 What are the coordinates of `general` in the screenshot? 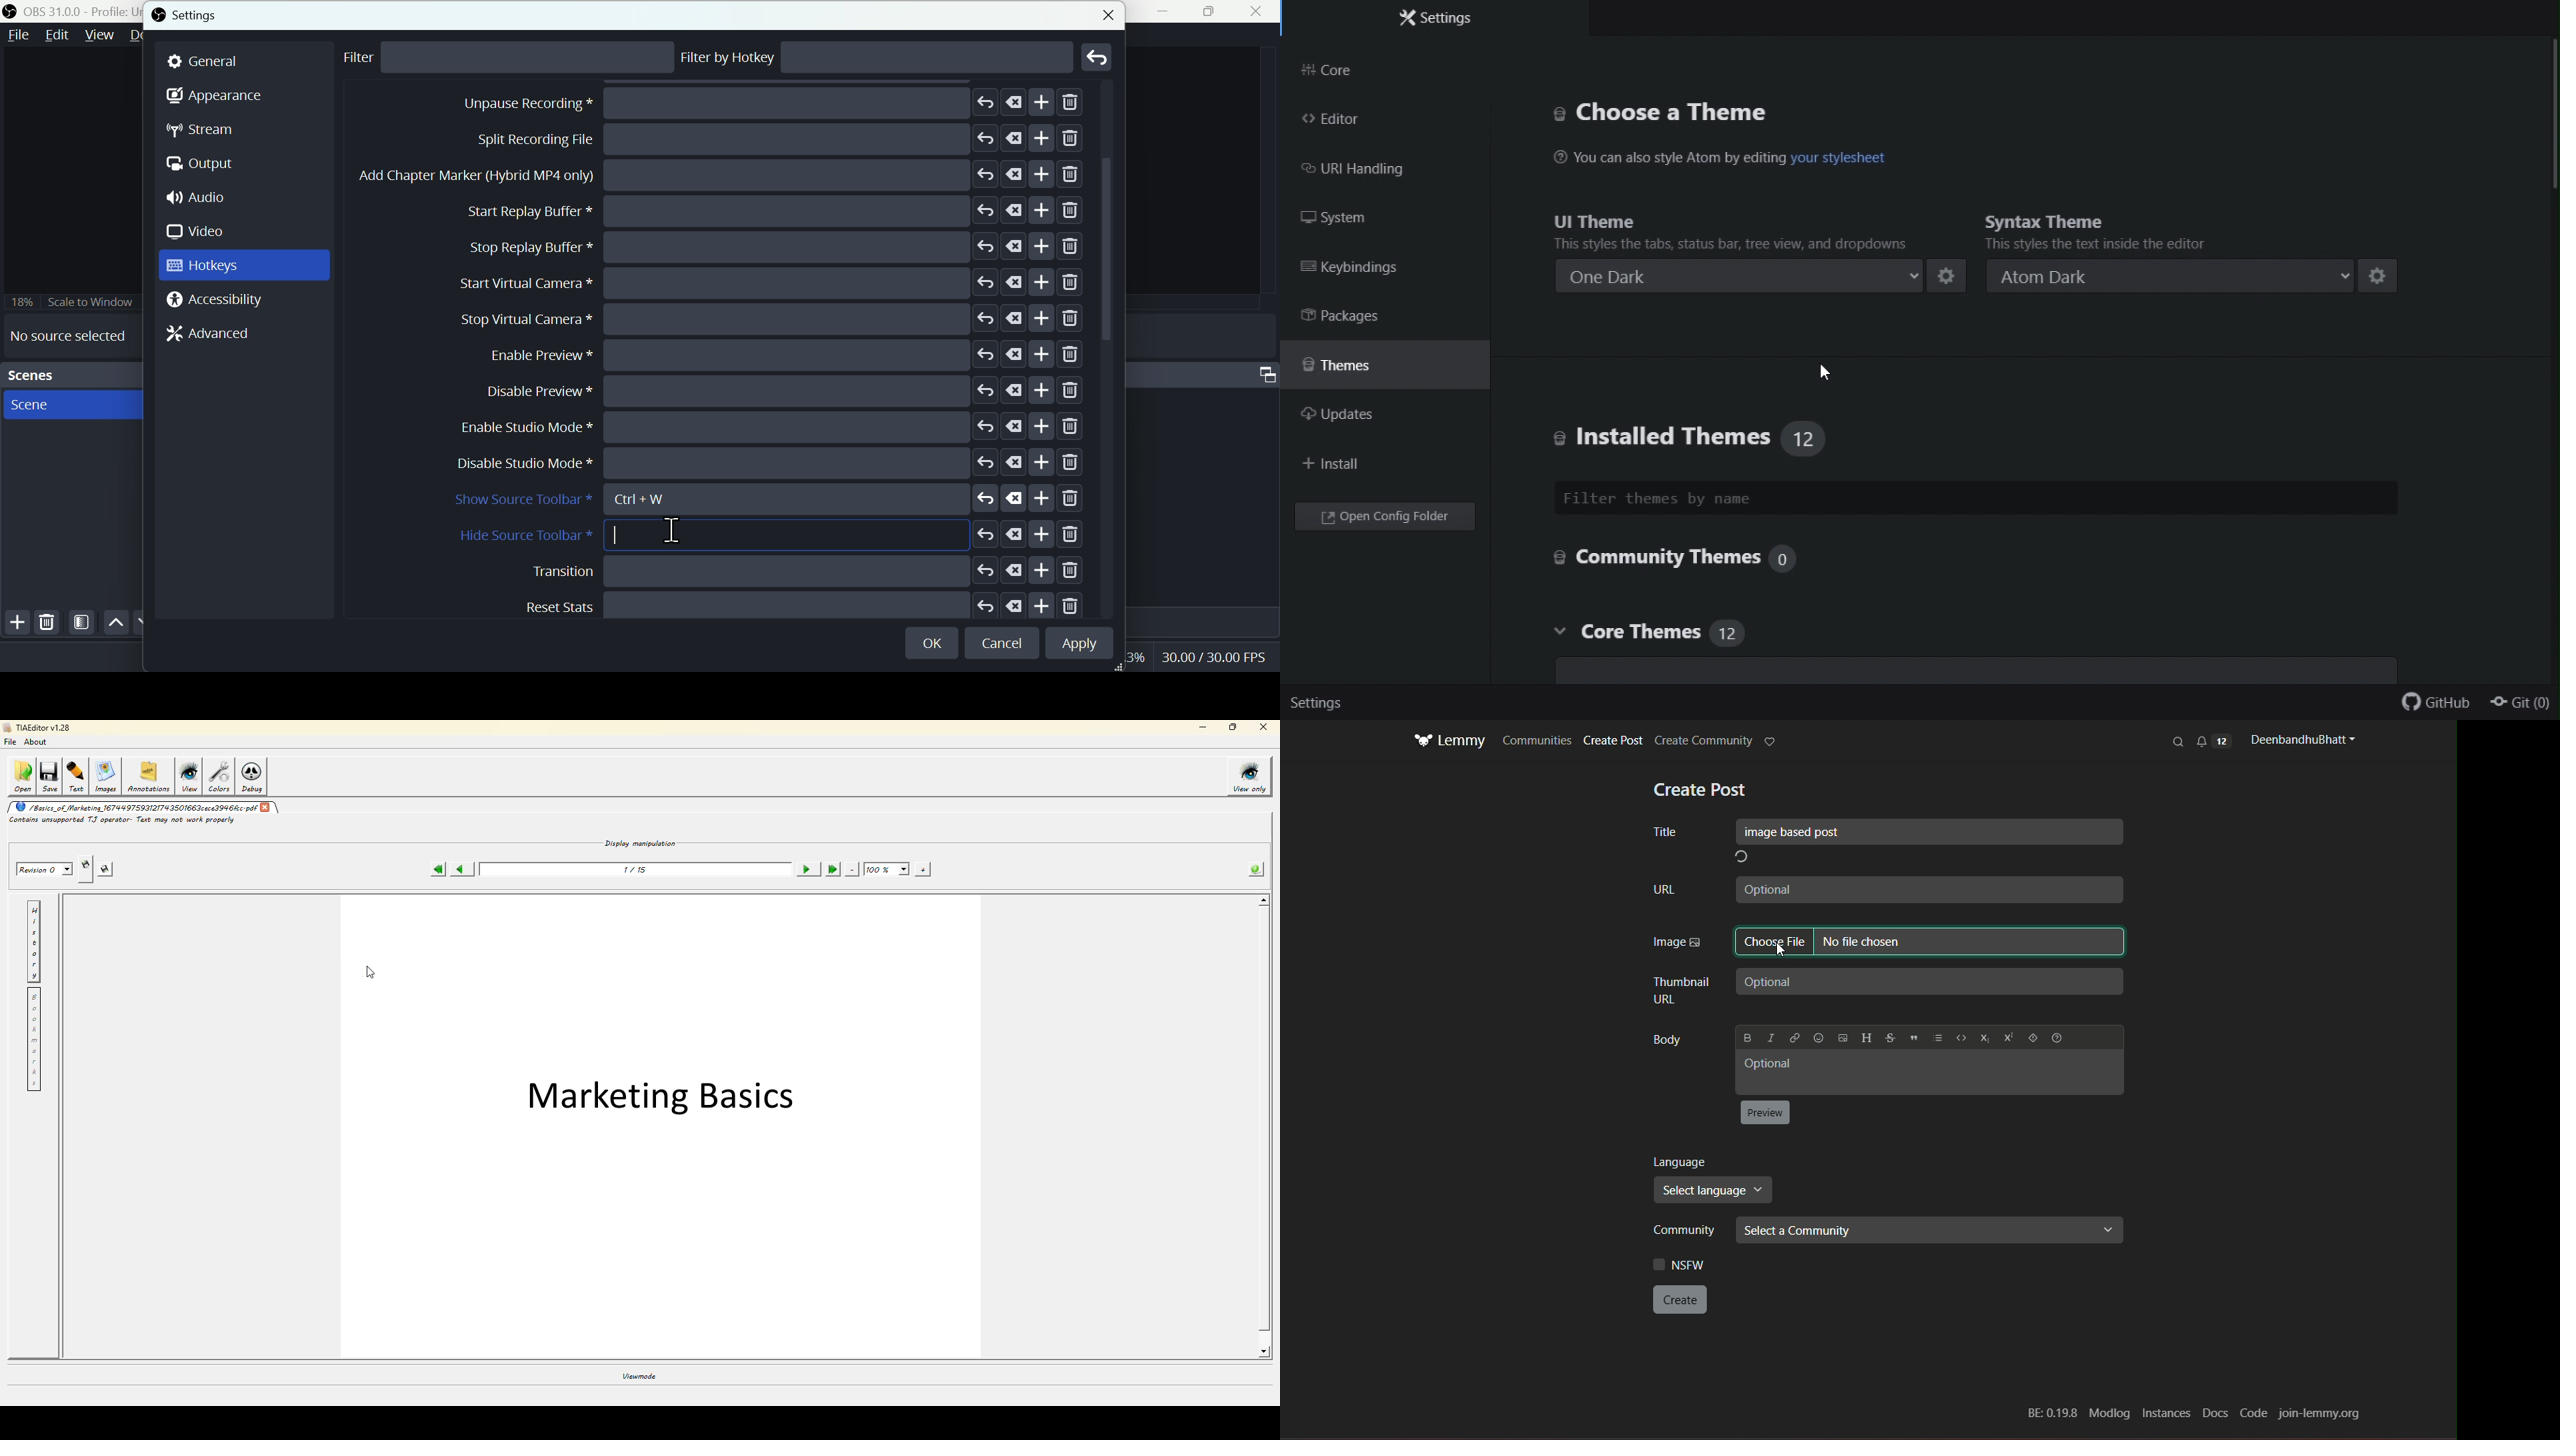 It's located at (245, 61).